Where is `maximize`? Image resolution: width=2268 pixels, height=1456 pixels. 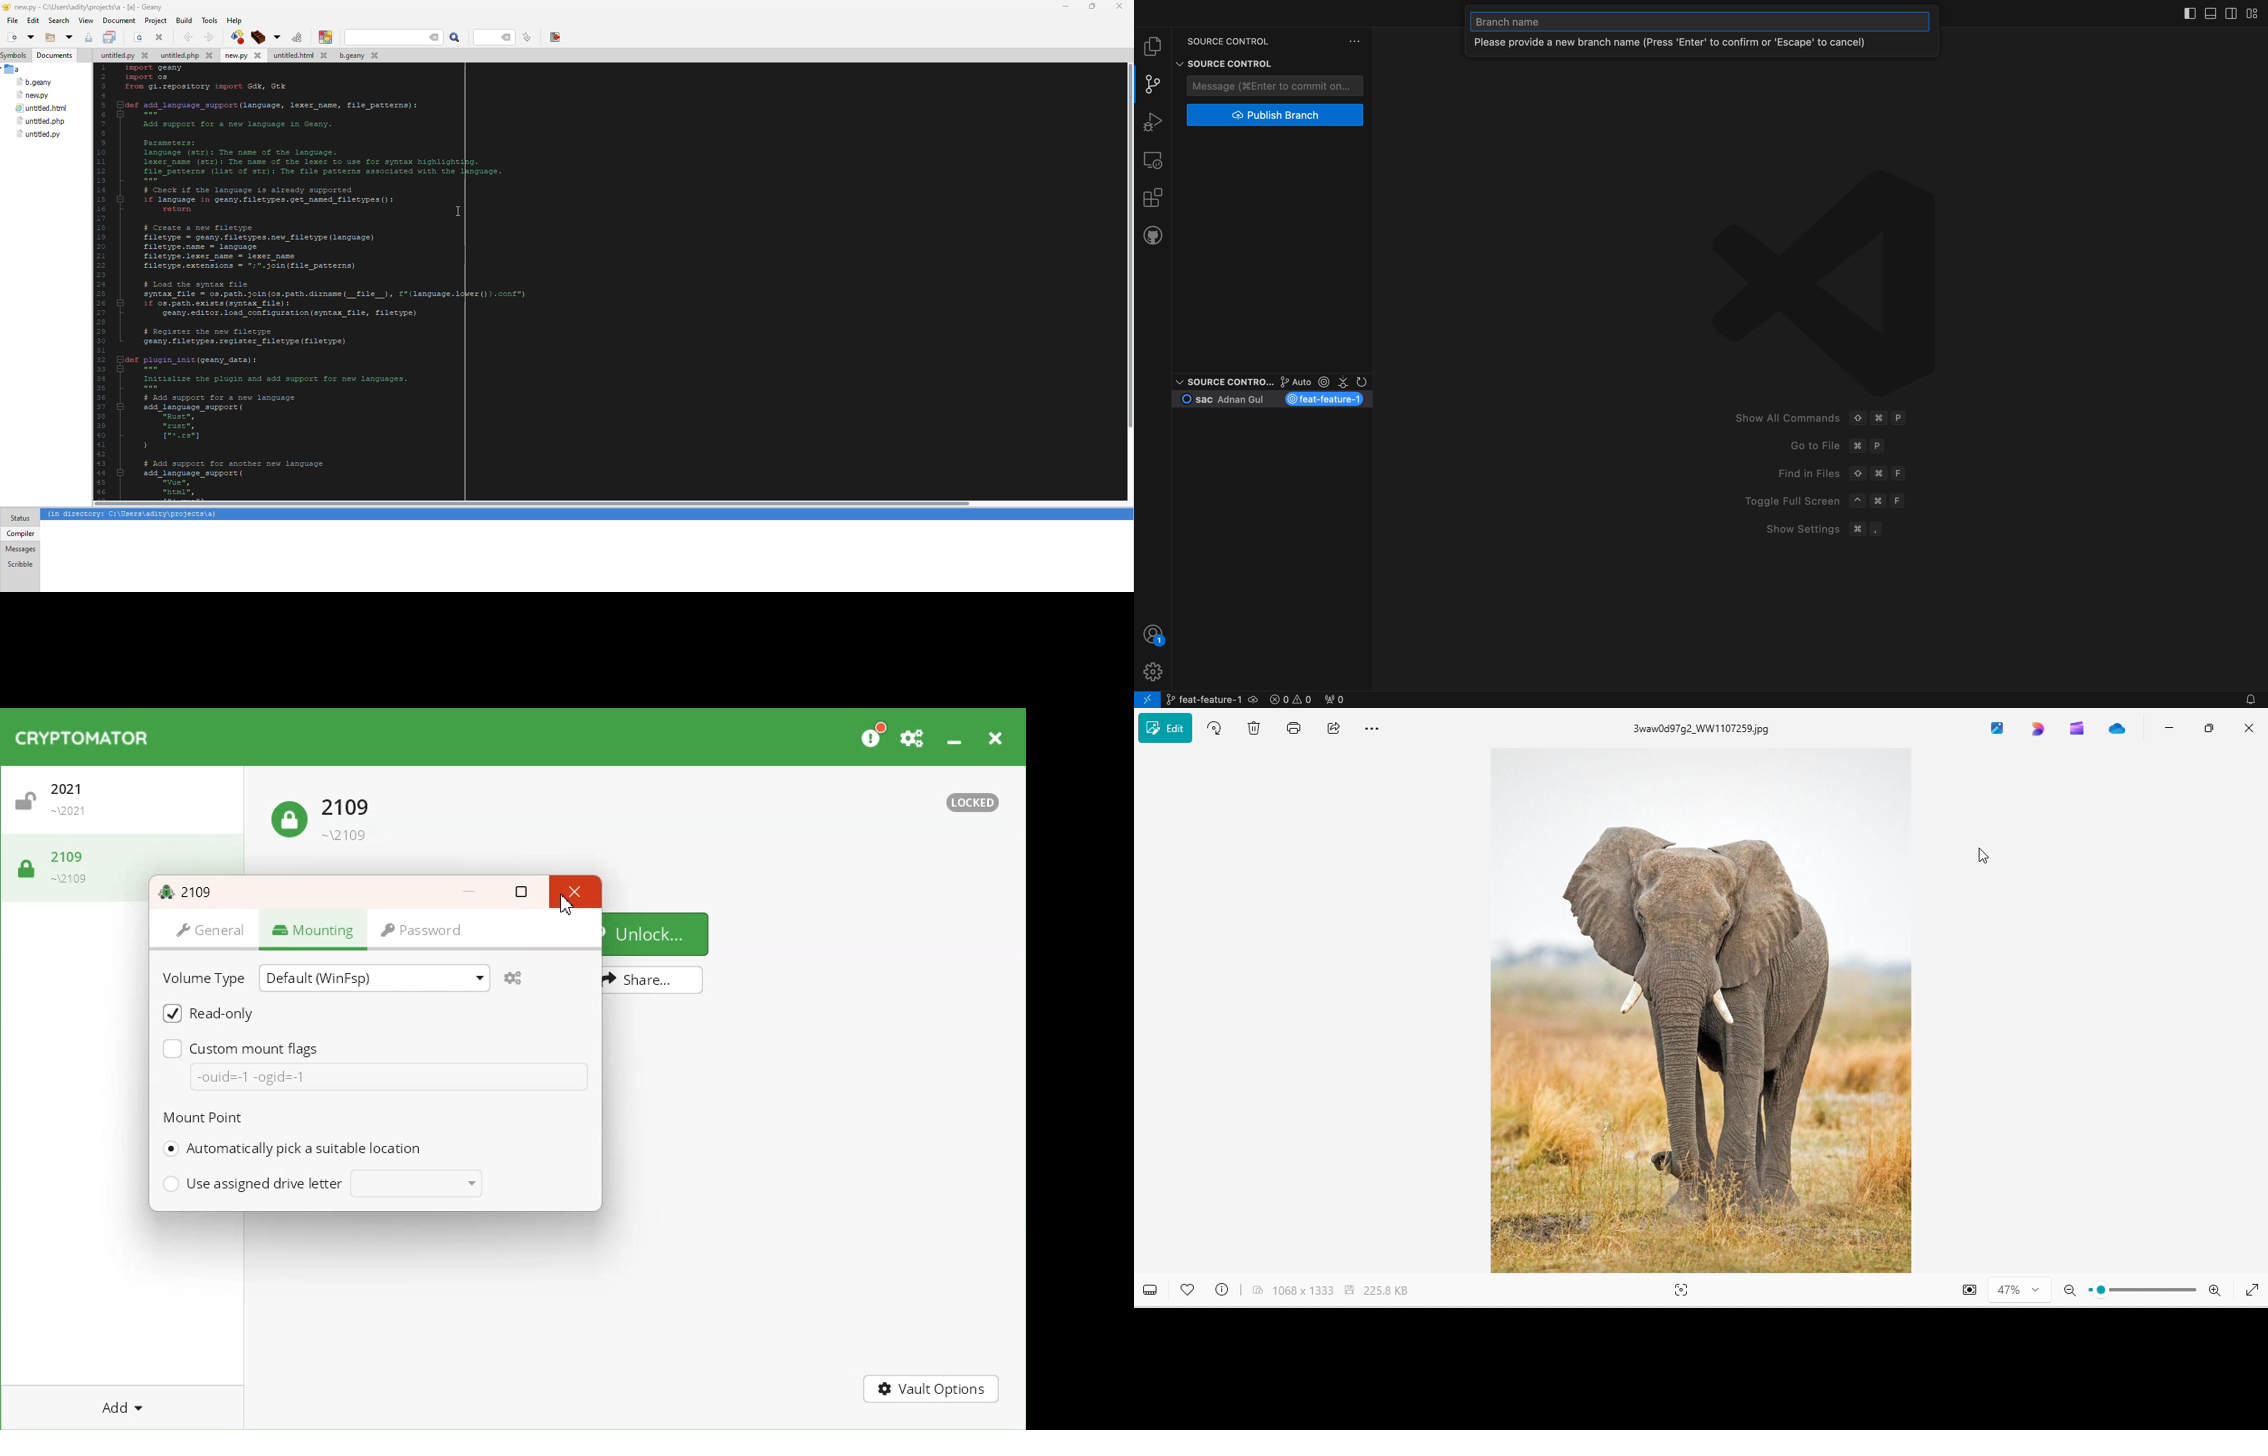 maximize is located at coordinates (2210, 728).